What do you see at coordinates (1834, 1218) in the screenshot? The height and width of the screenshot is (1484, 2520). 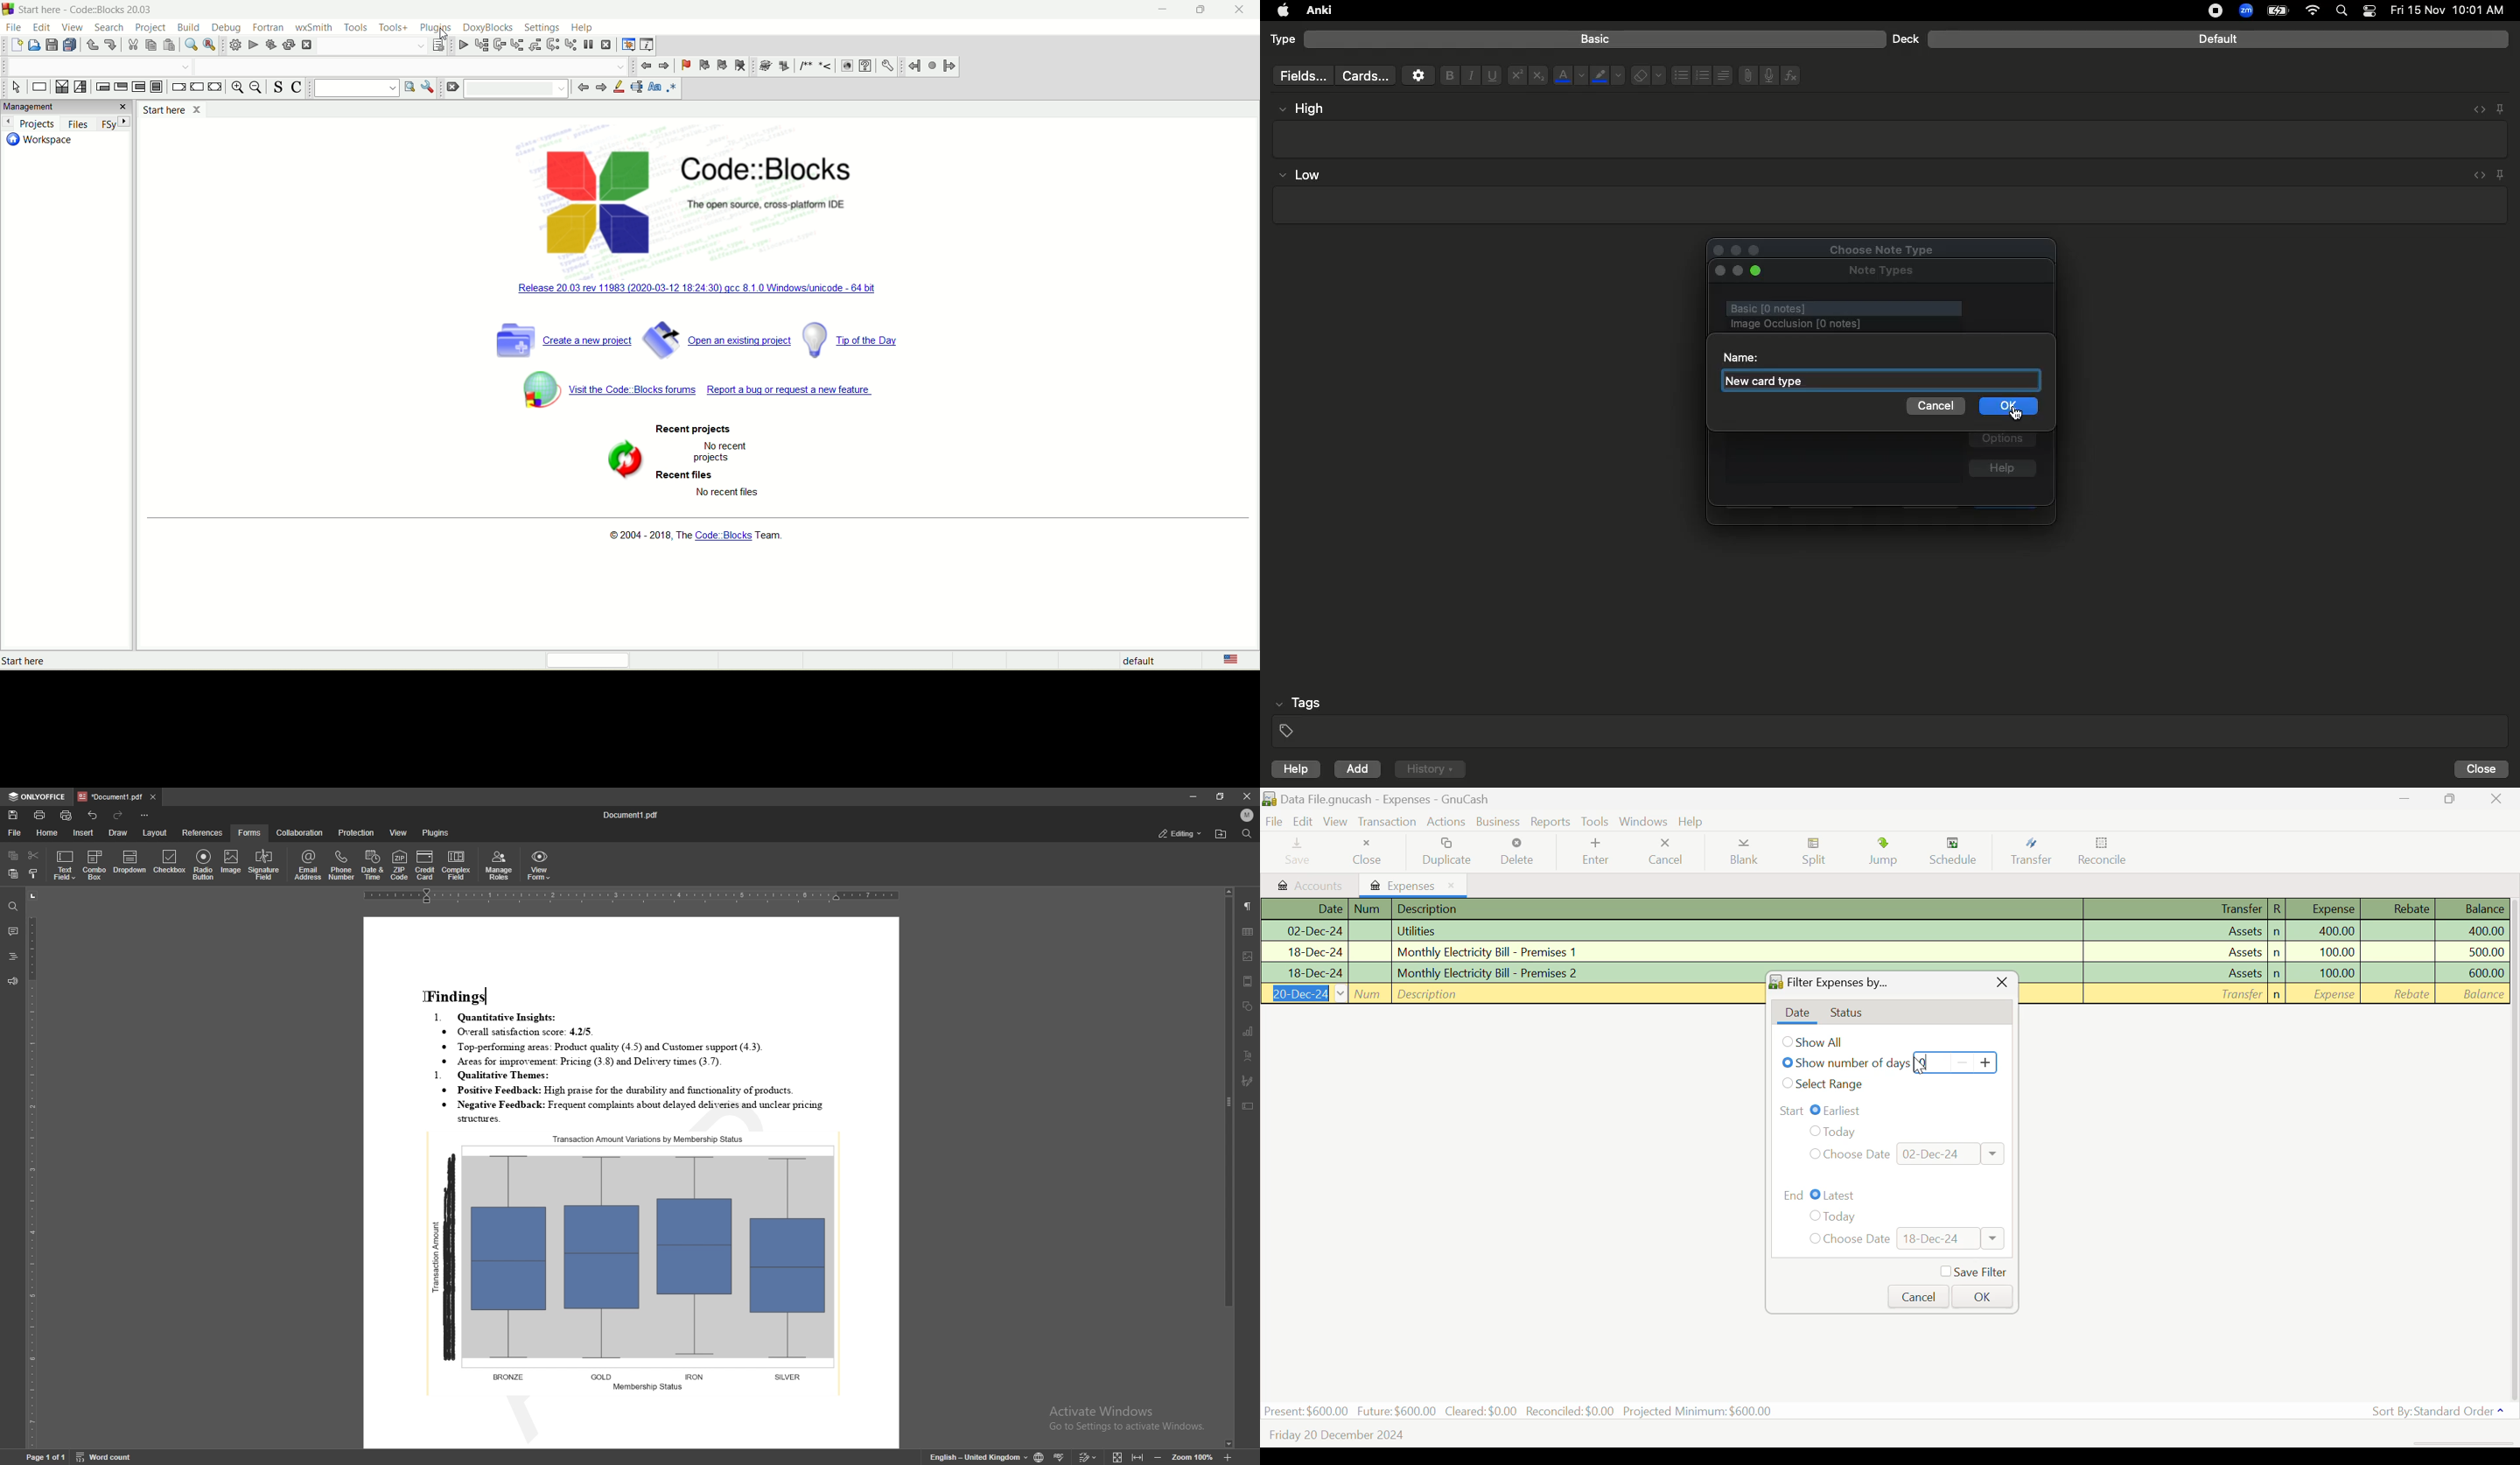 I see `Today` at bounding box center [1834, 1218].